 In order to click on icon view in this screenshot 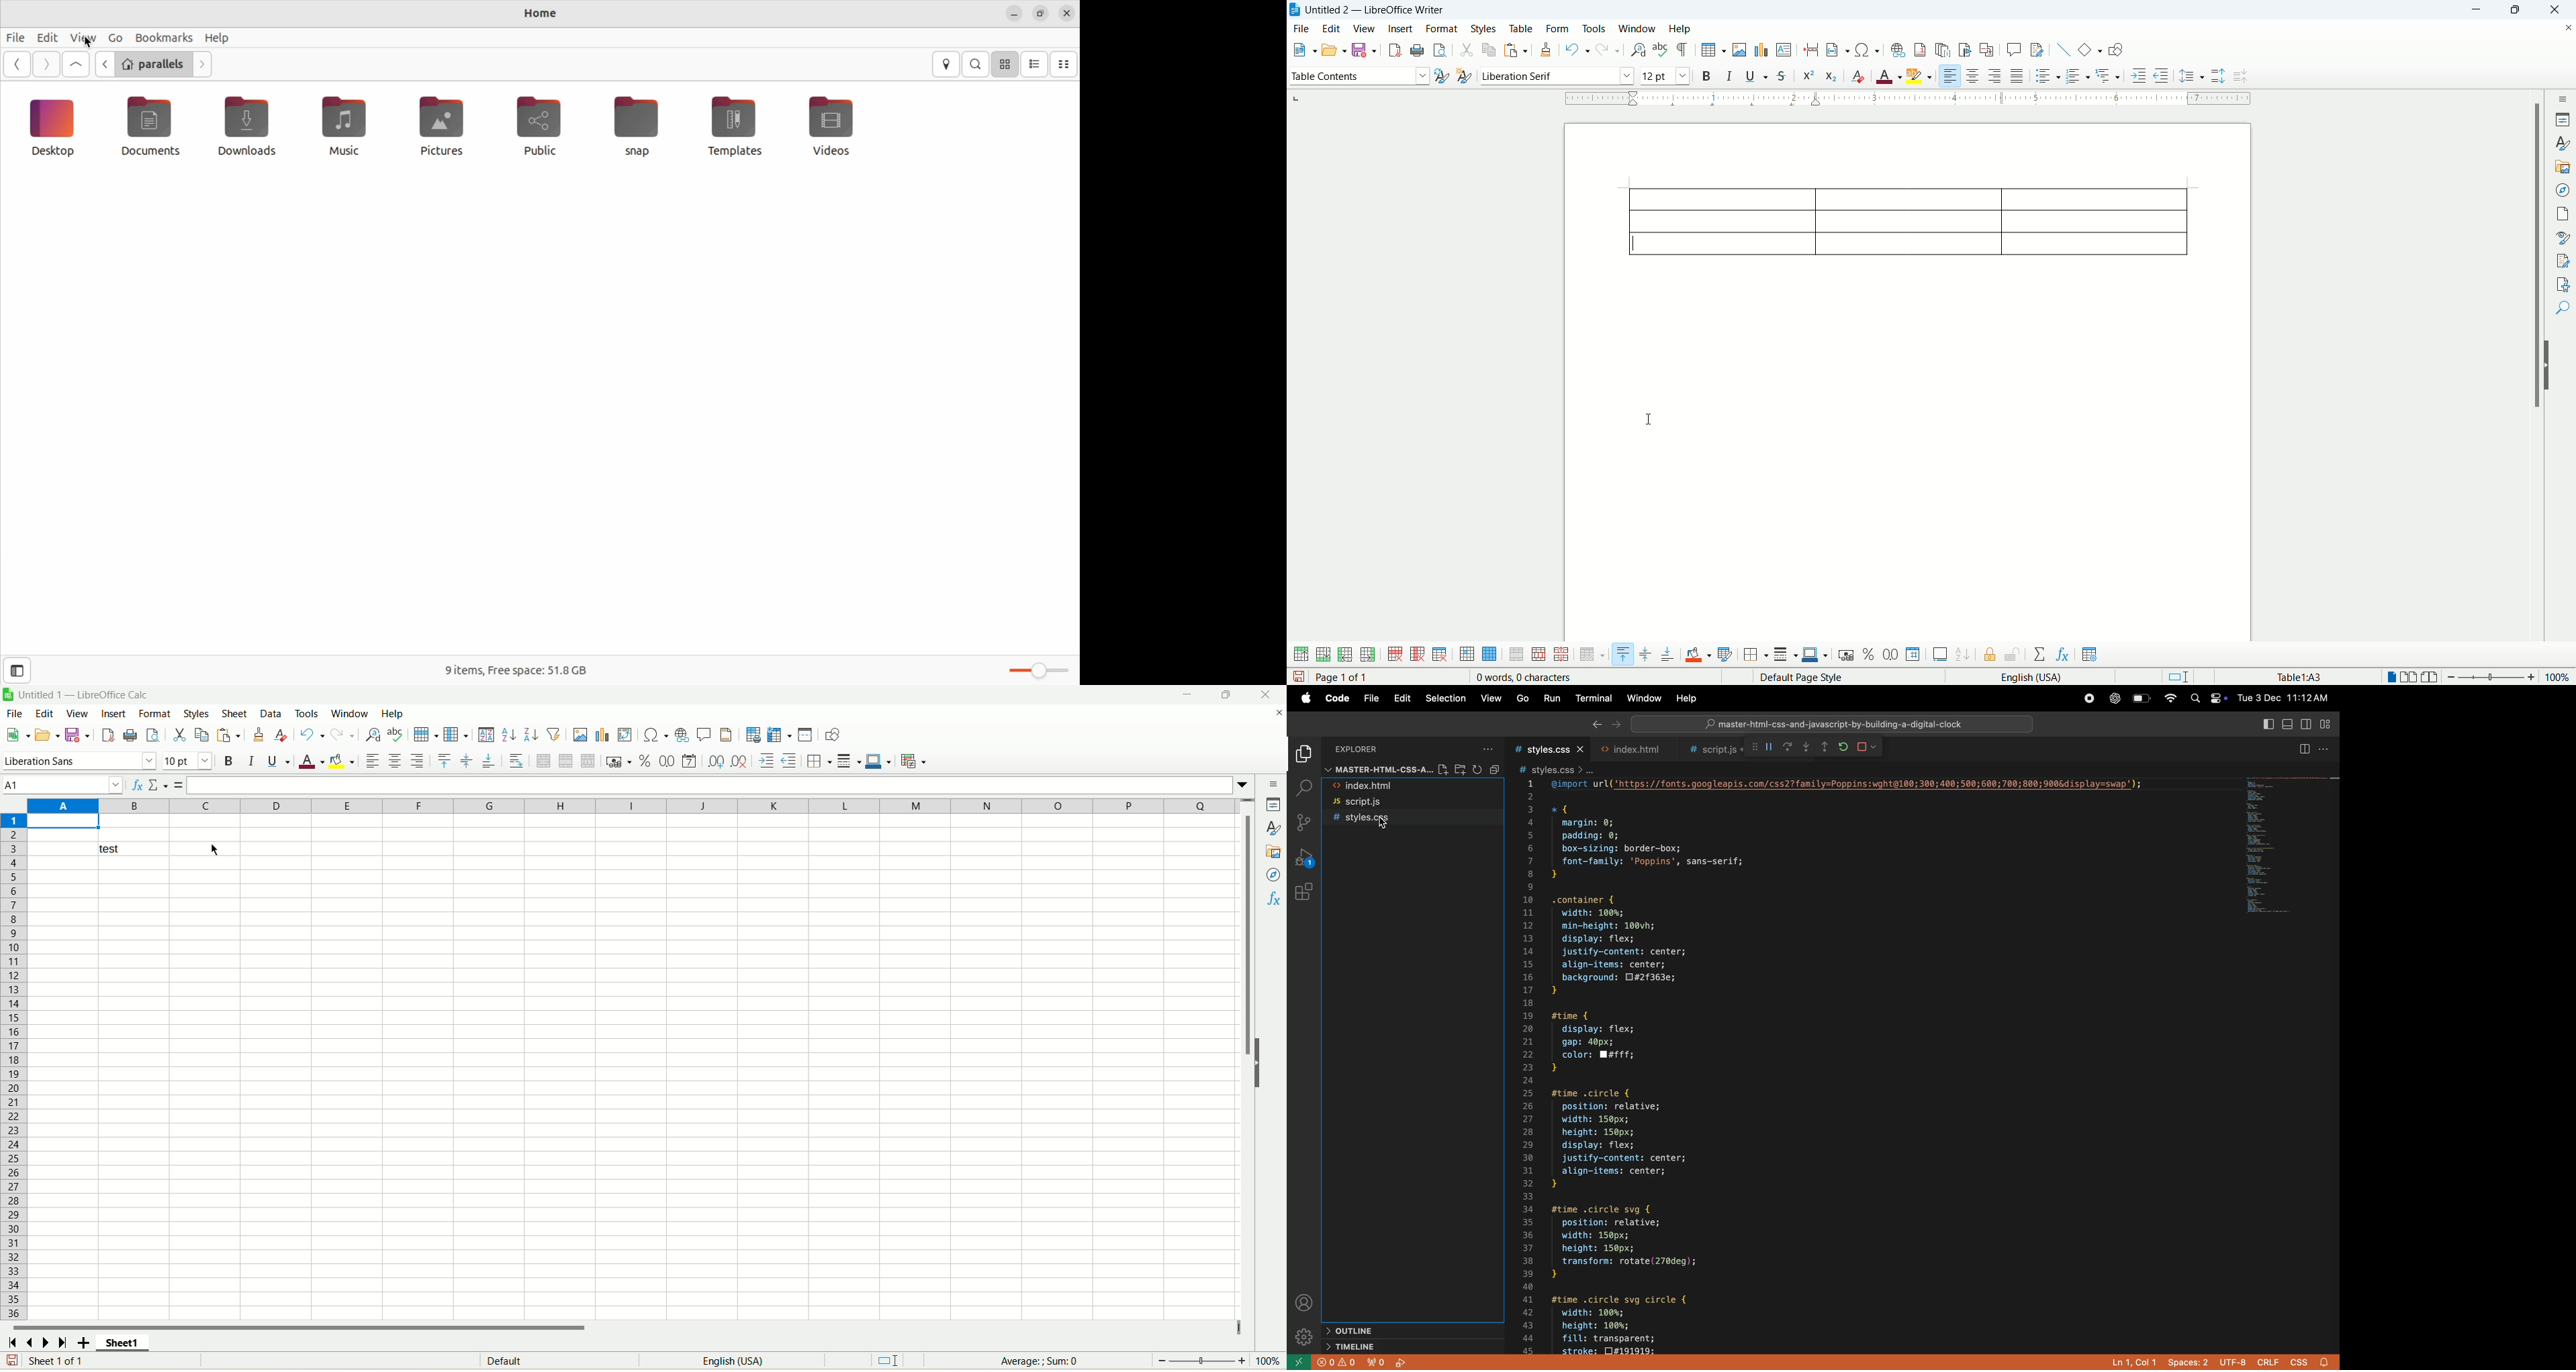, I will do `click(1006, 63)`.